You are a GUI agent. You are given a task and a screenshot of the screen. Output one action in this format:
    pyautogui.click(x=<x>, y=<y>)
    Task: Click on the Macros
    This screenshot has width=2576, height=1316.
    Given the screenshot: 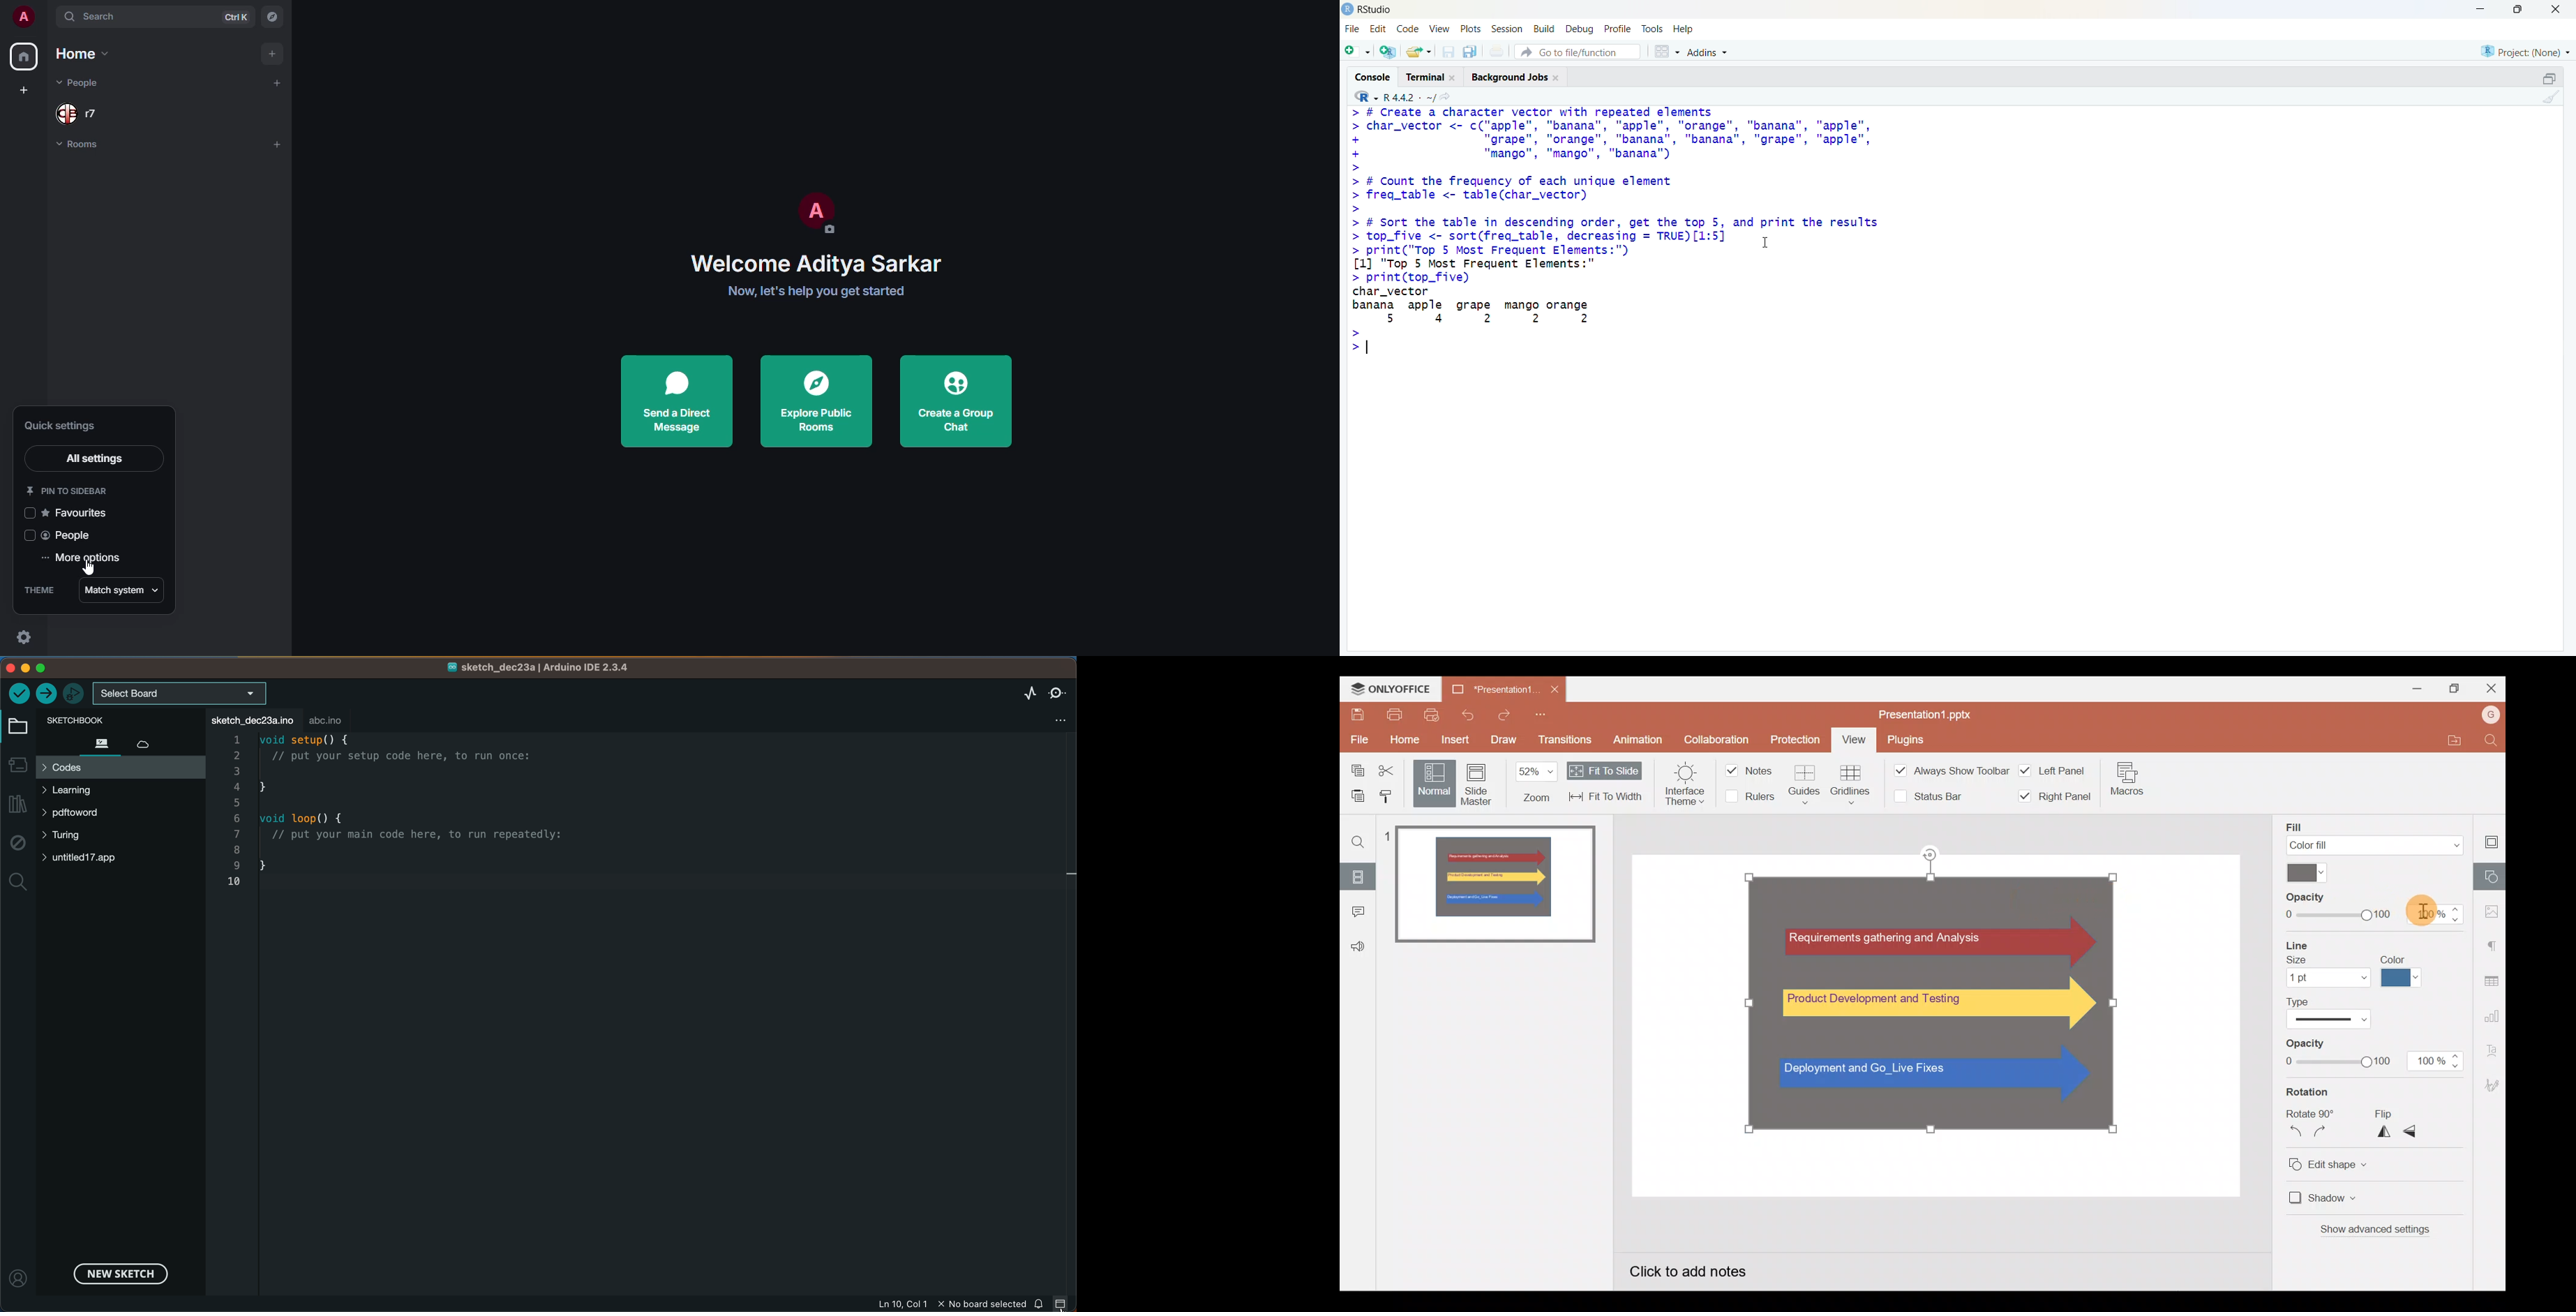 What is the action you would take?
    pyautogui.click(x=2128, y=779)
    